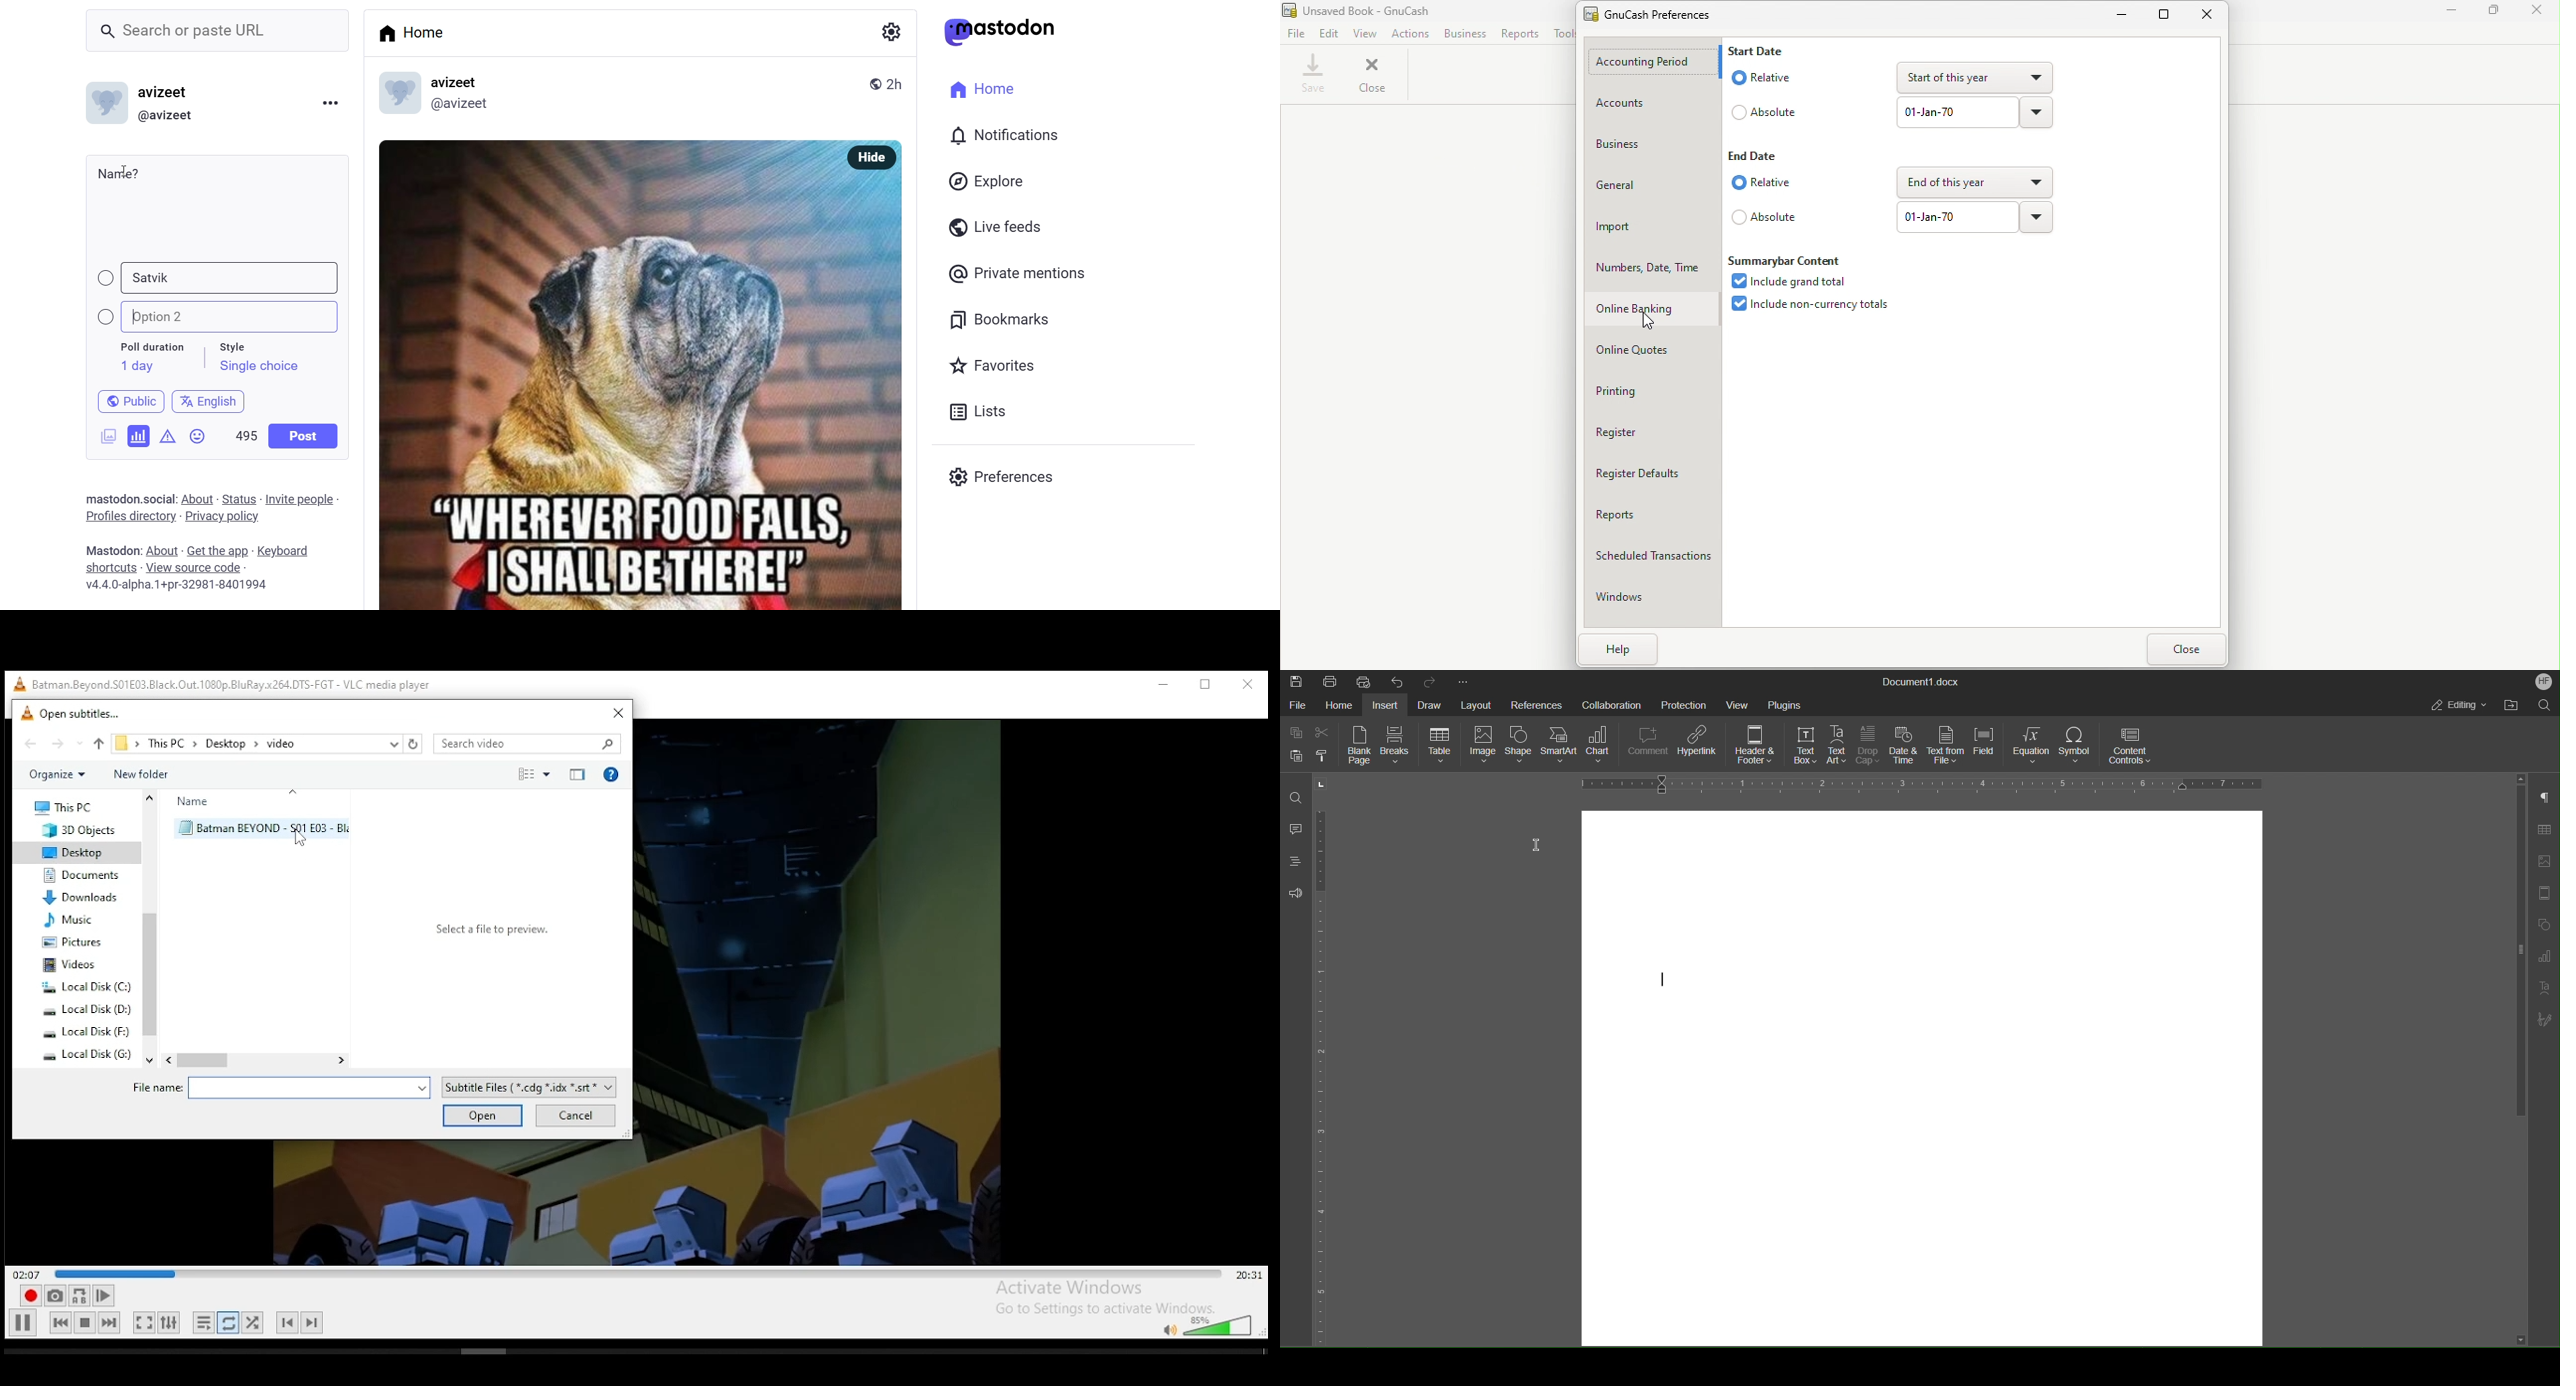  I want to click on previous chapter, so click(287, 1322).